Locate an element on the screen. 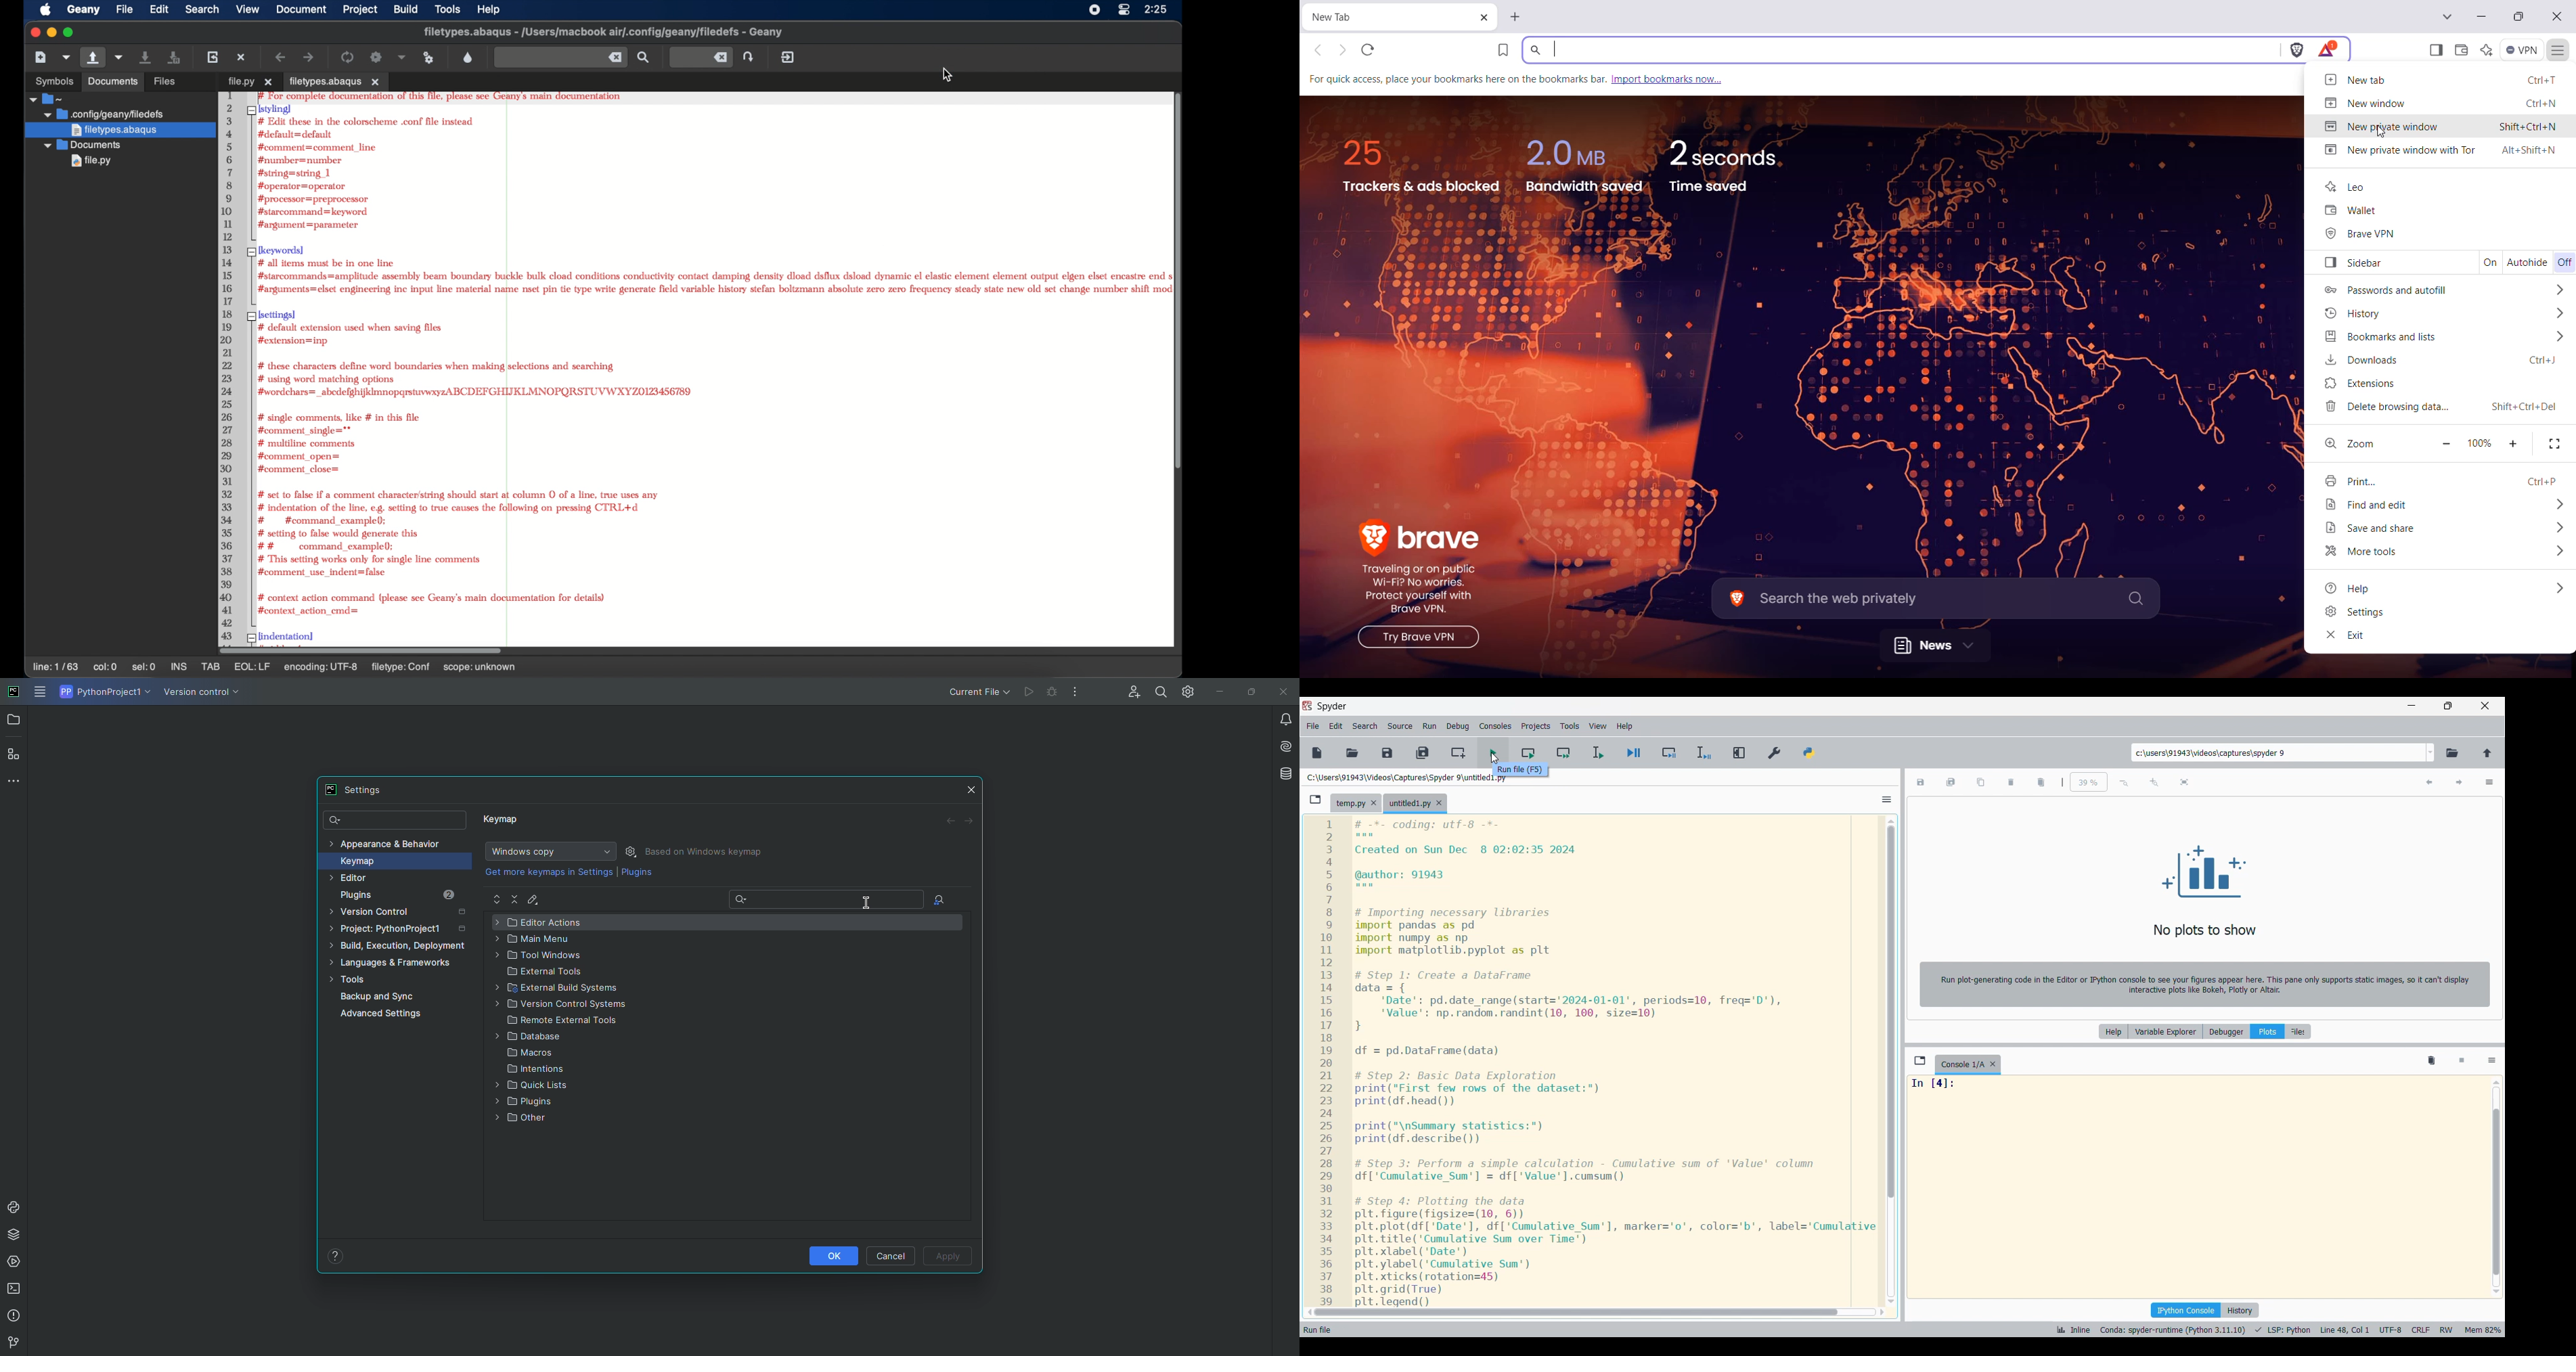  View menu  is located at coordinates (1598, 726).